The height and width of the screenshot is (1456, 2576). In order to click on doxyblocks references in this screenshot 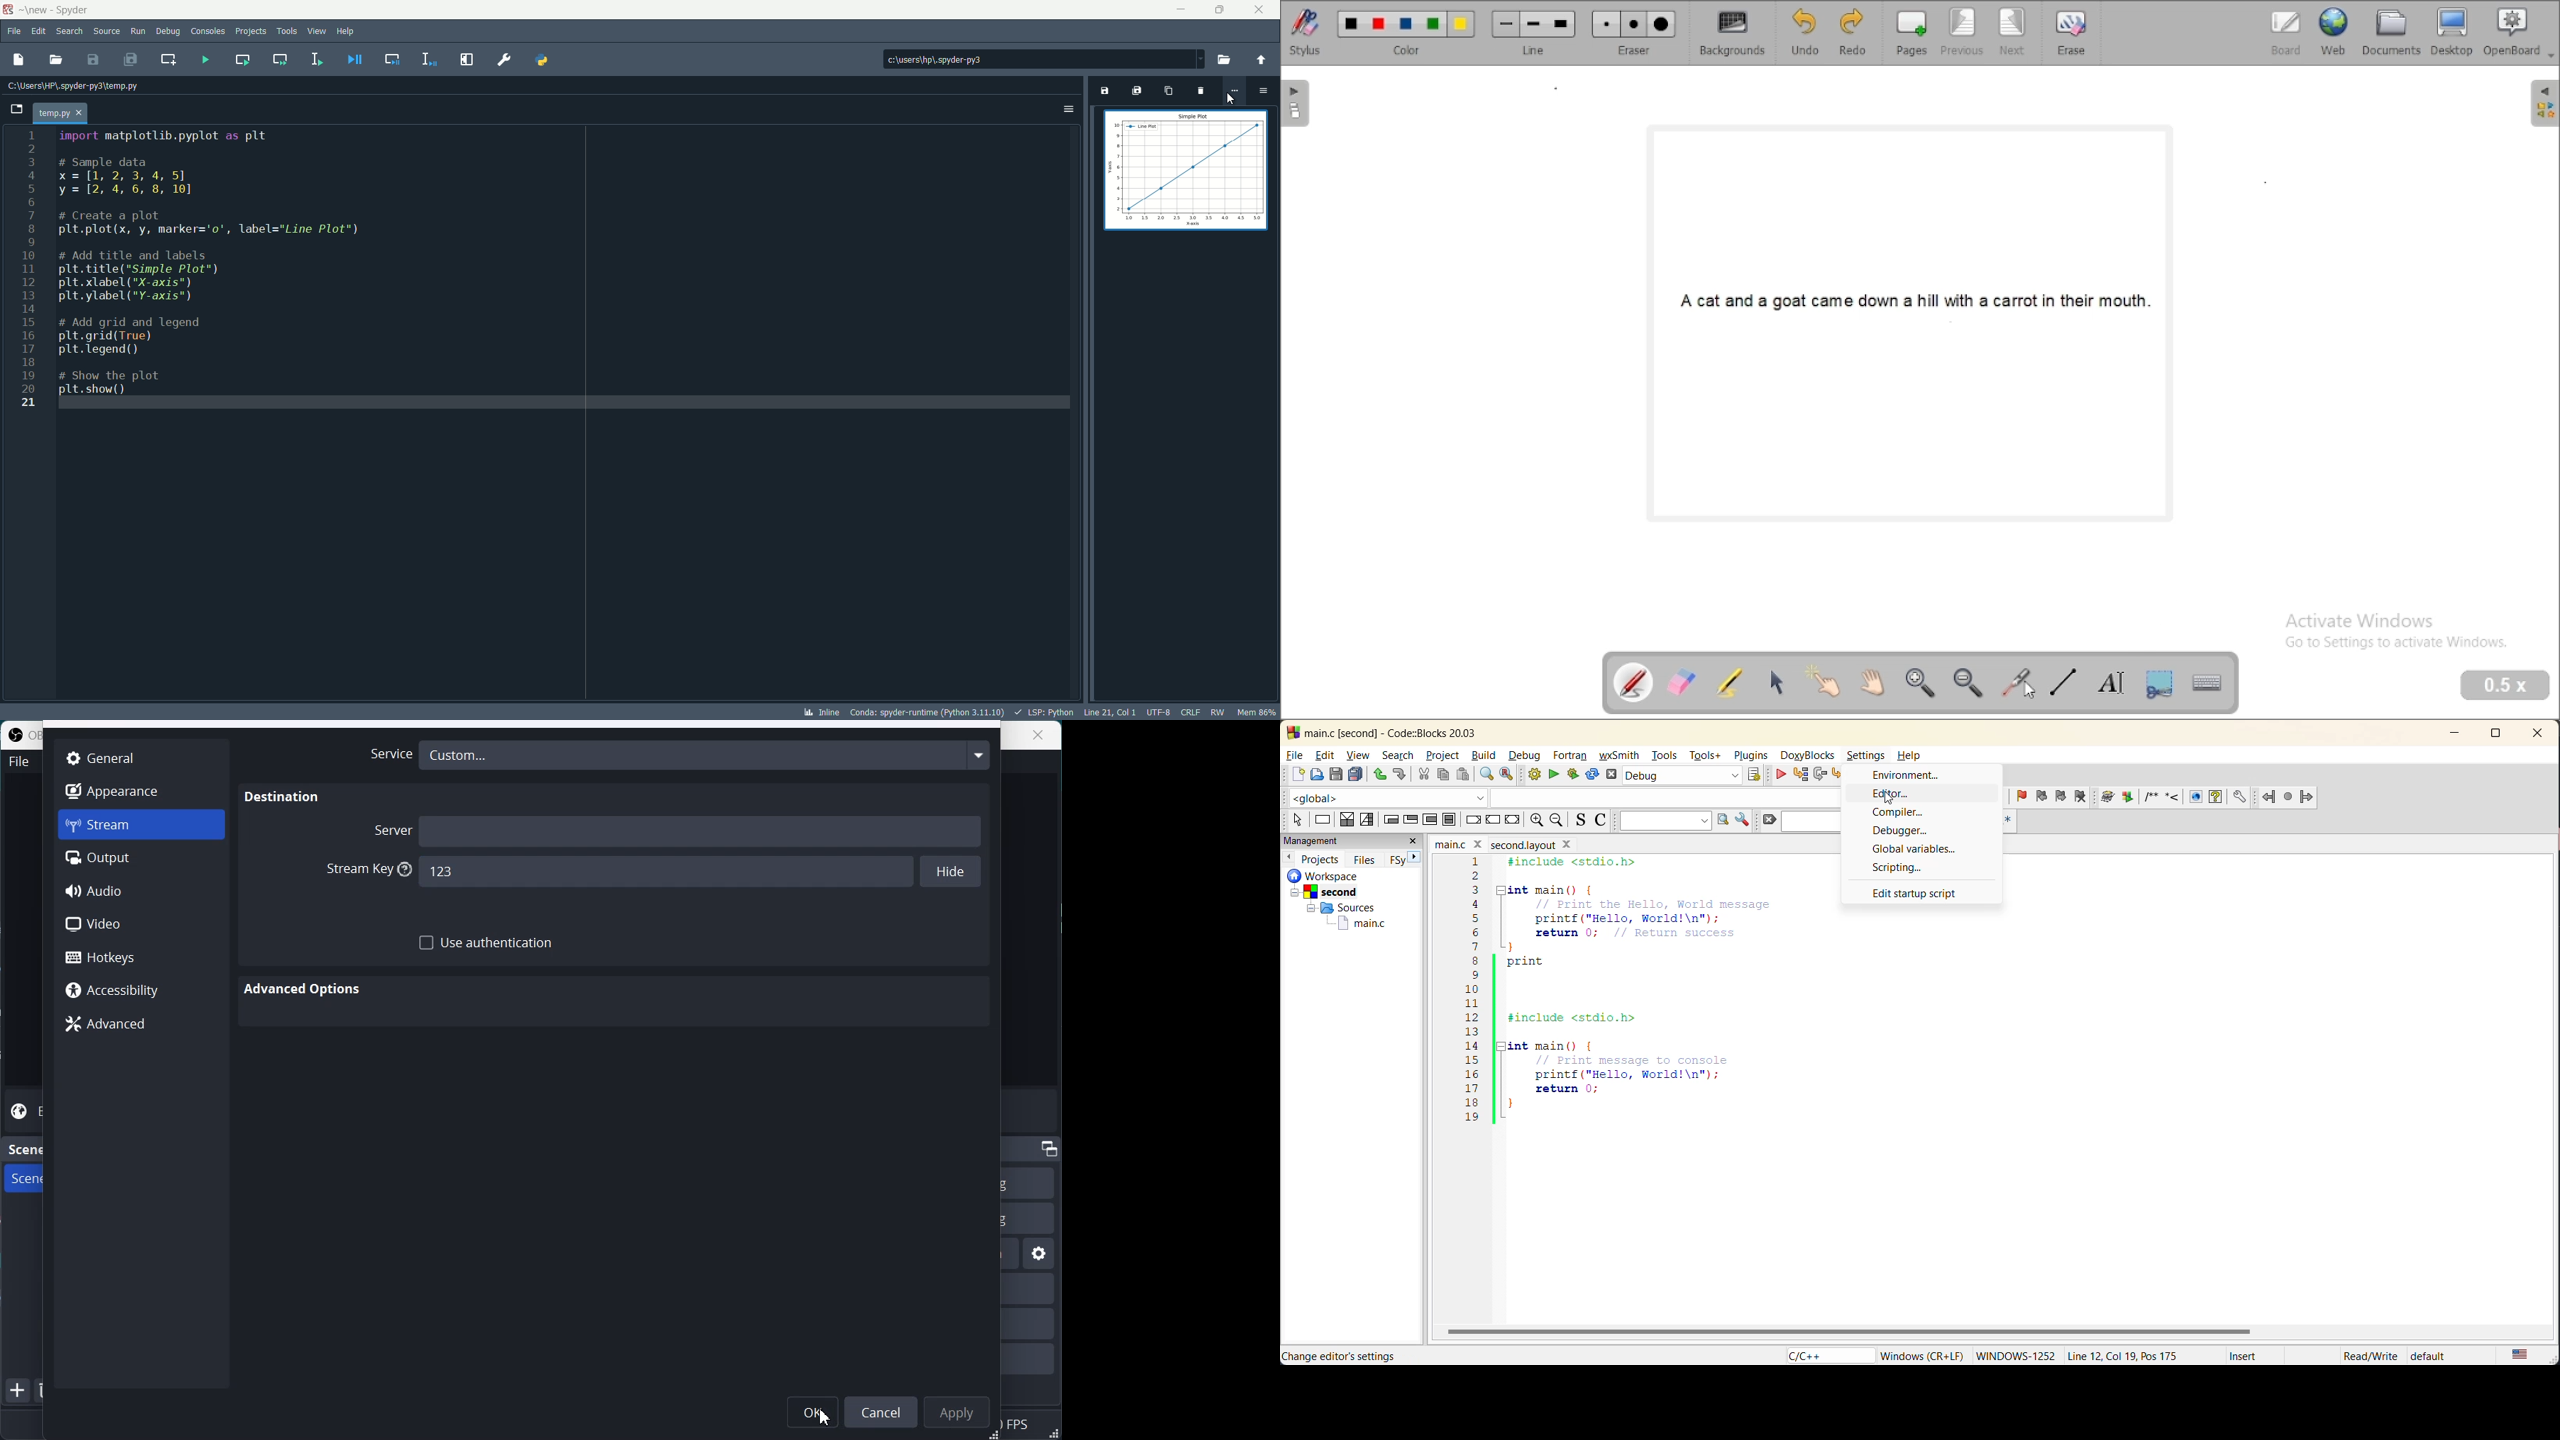, I will do `click(2174, 797)`.